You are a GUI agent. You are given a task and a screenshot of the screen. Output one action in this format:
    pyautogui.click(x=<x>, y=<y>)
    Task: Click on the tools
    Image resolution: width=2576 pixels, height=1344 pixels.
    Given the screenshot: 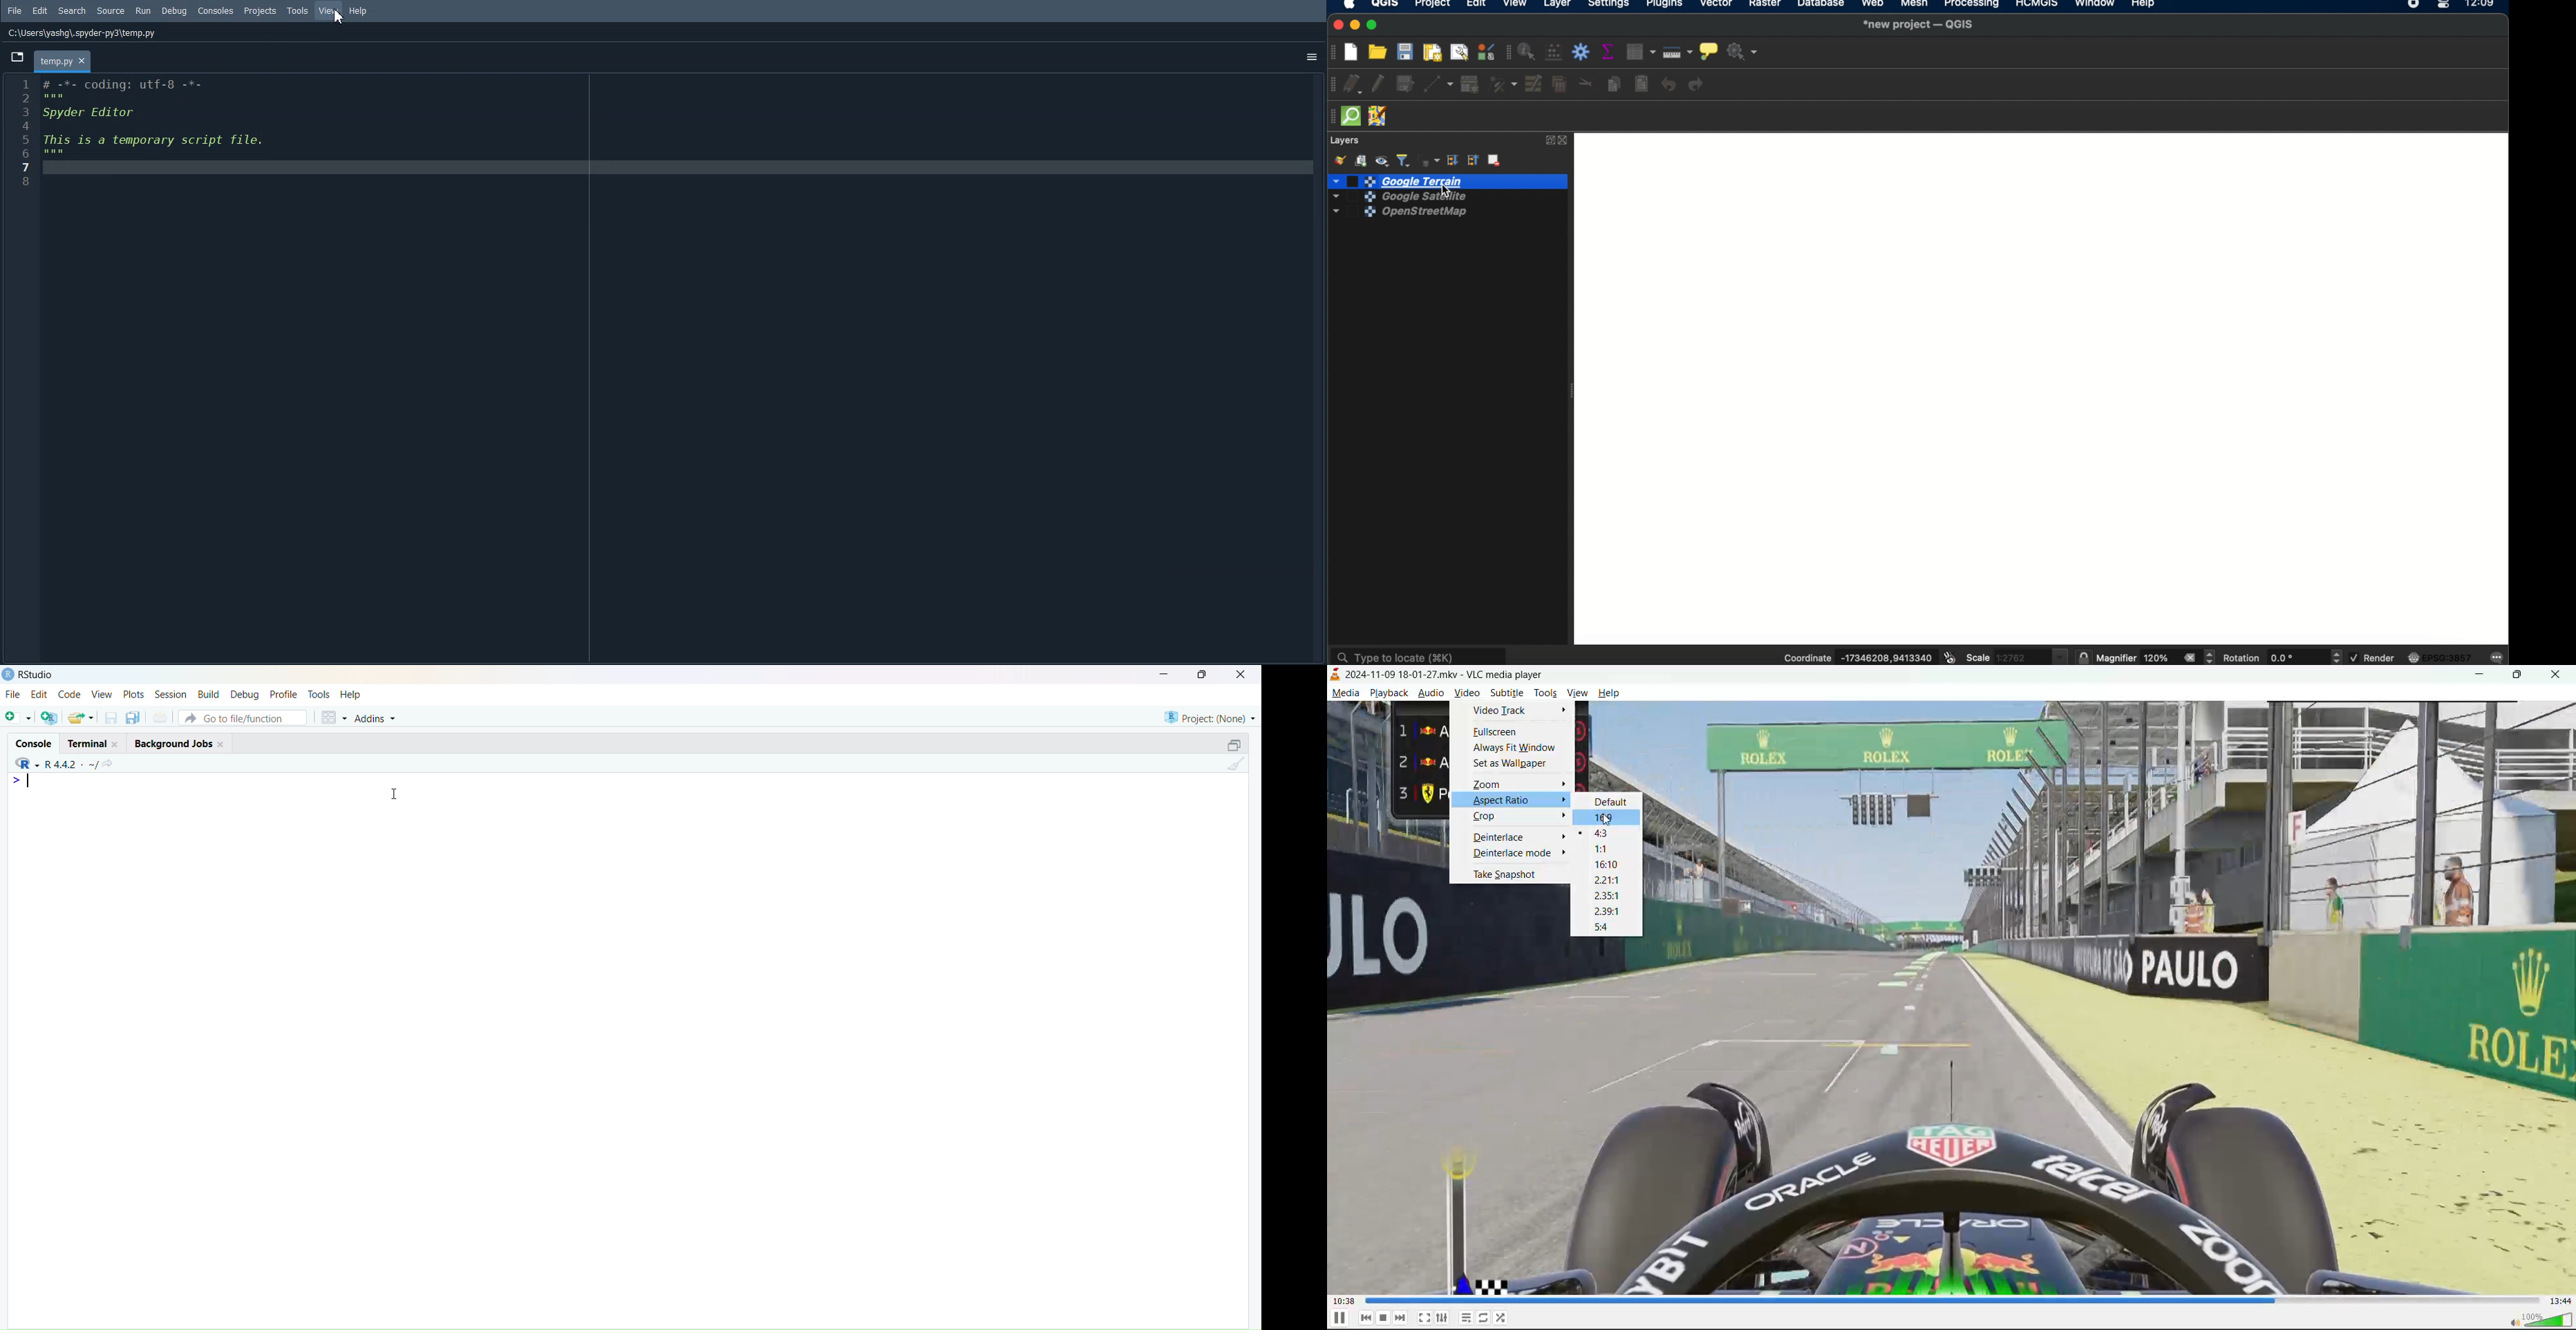 What is the action you would take?
    pyautogui.click(x=1546, y=694)
    